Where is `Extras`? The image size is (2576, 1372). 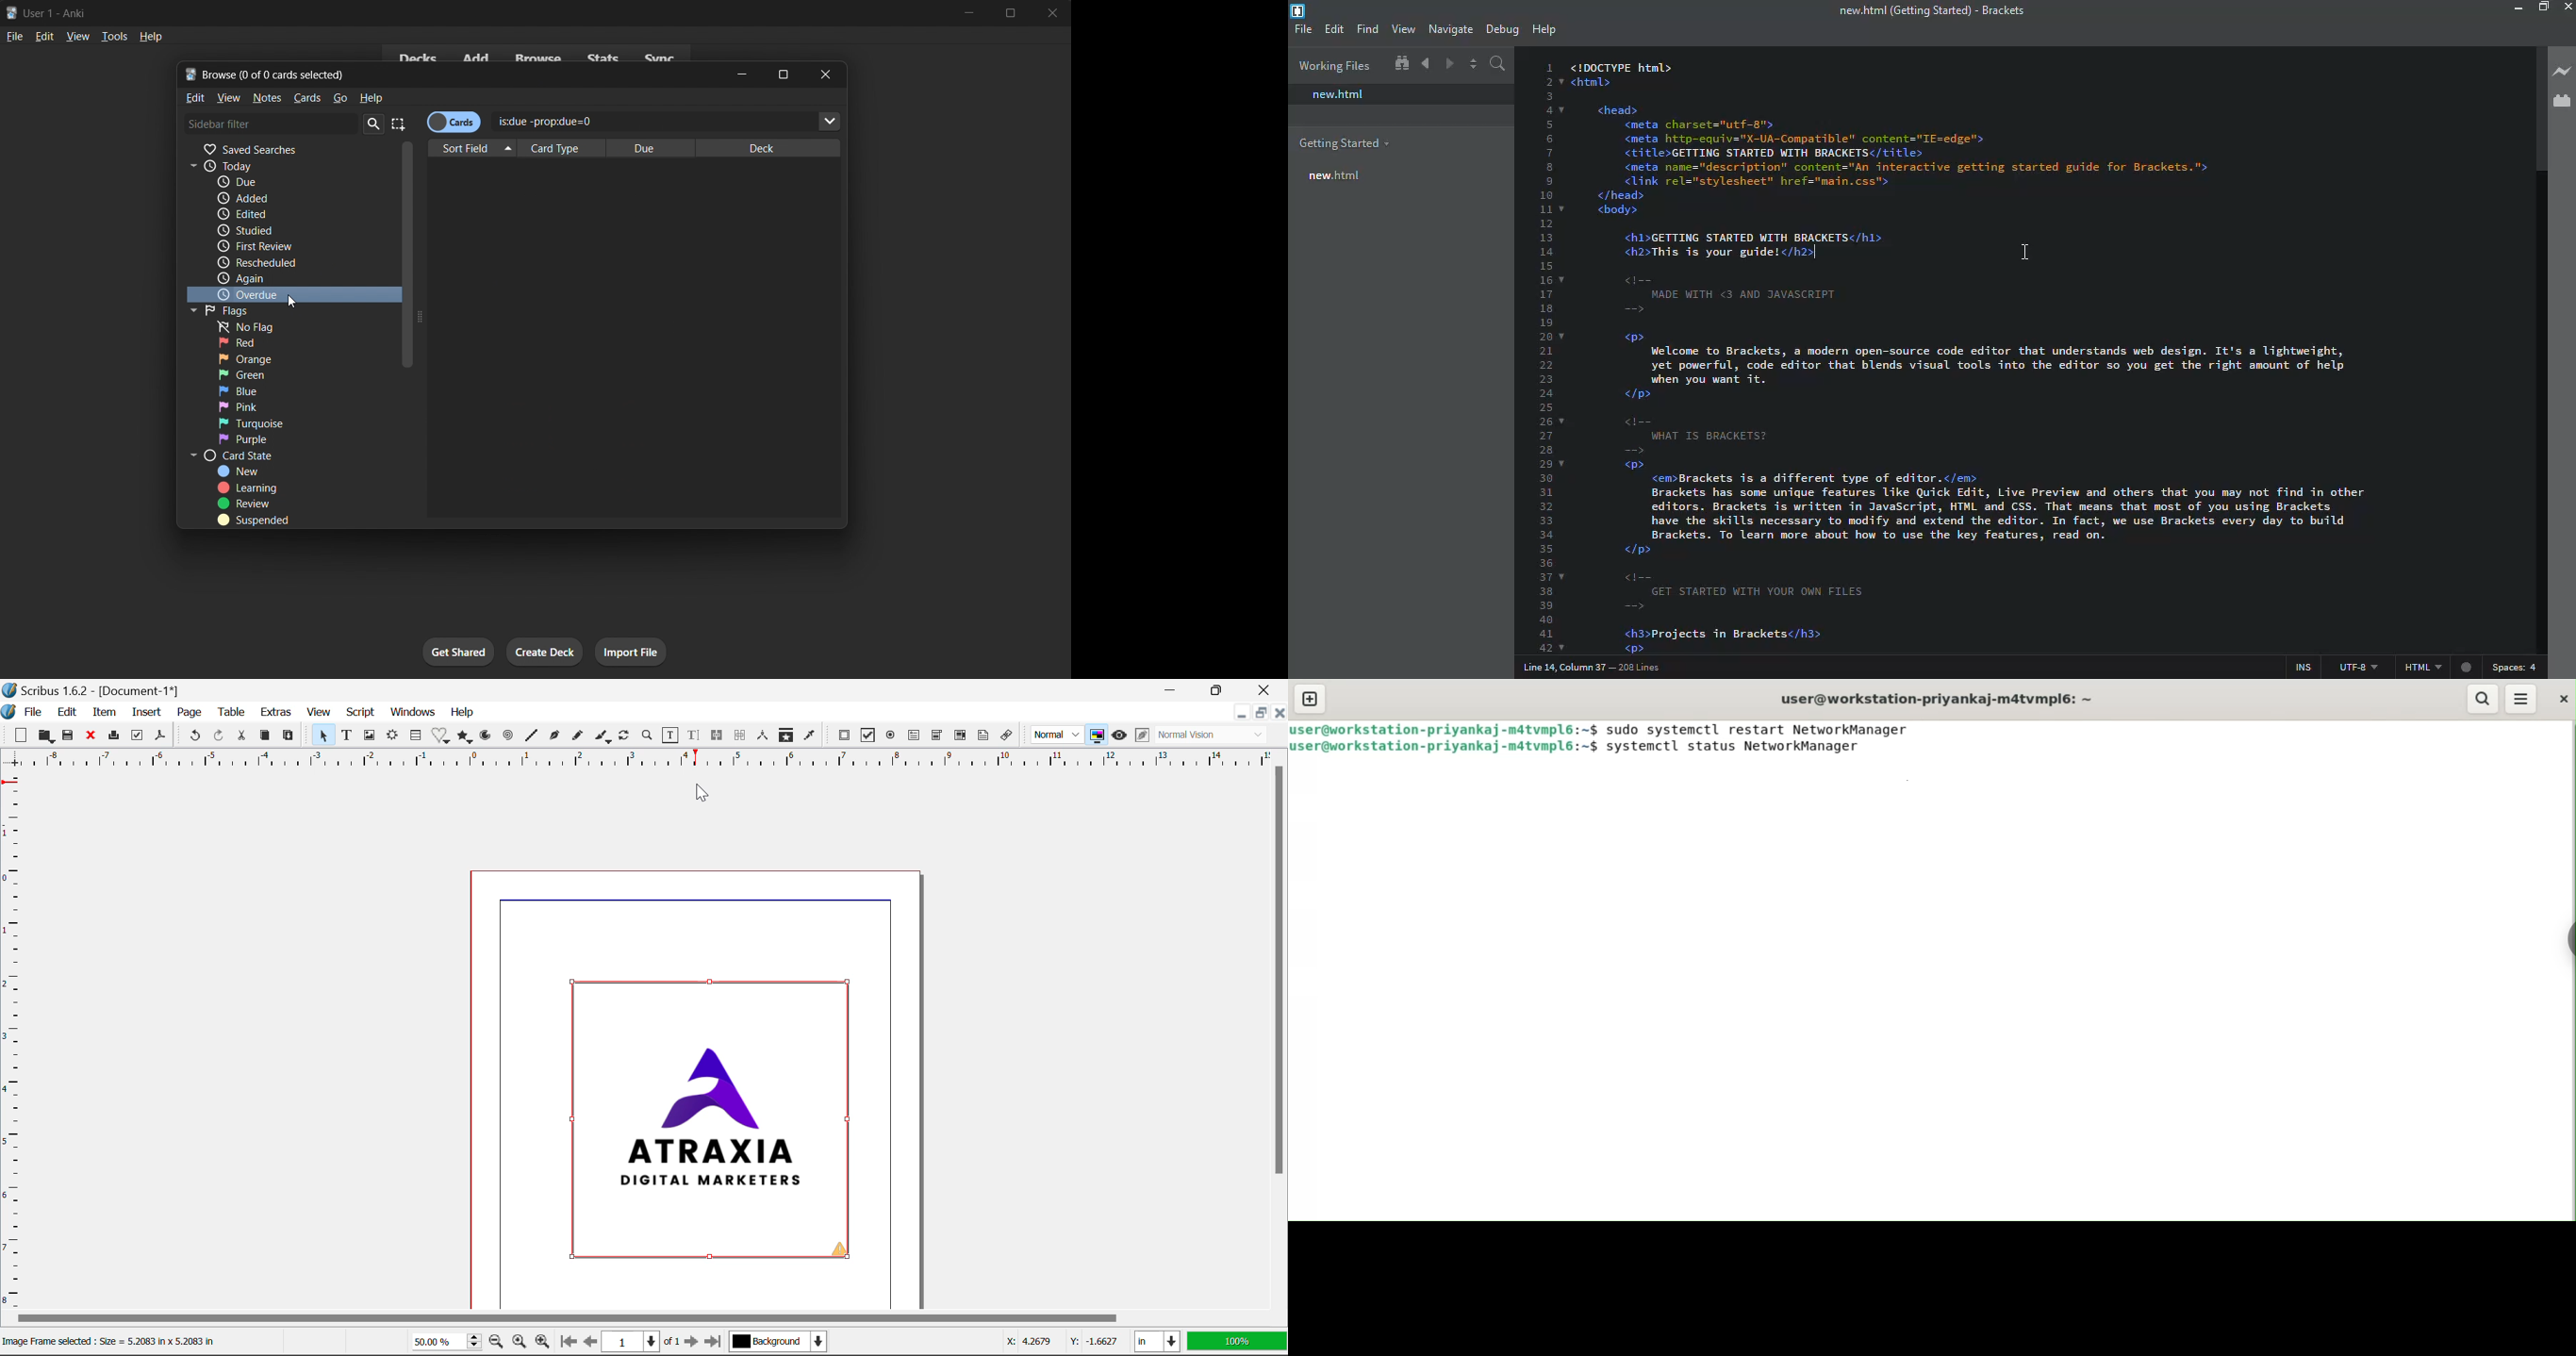 Extras is located at coordinates (277, 712).